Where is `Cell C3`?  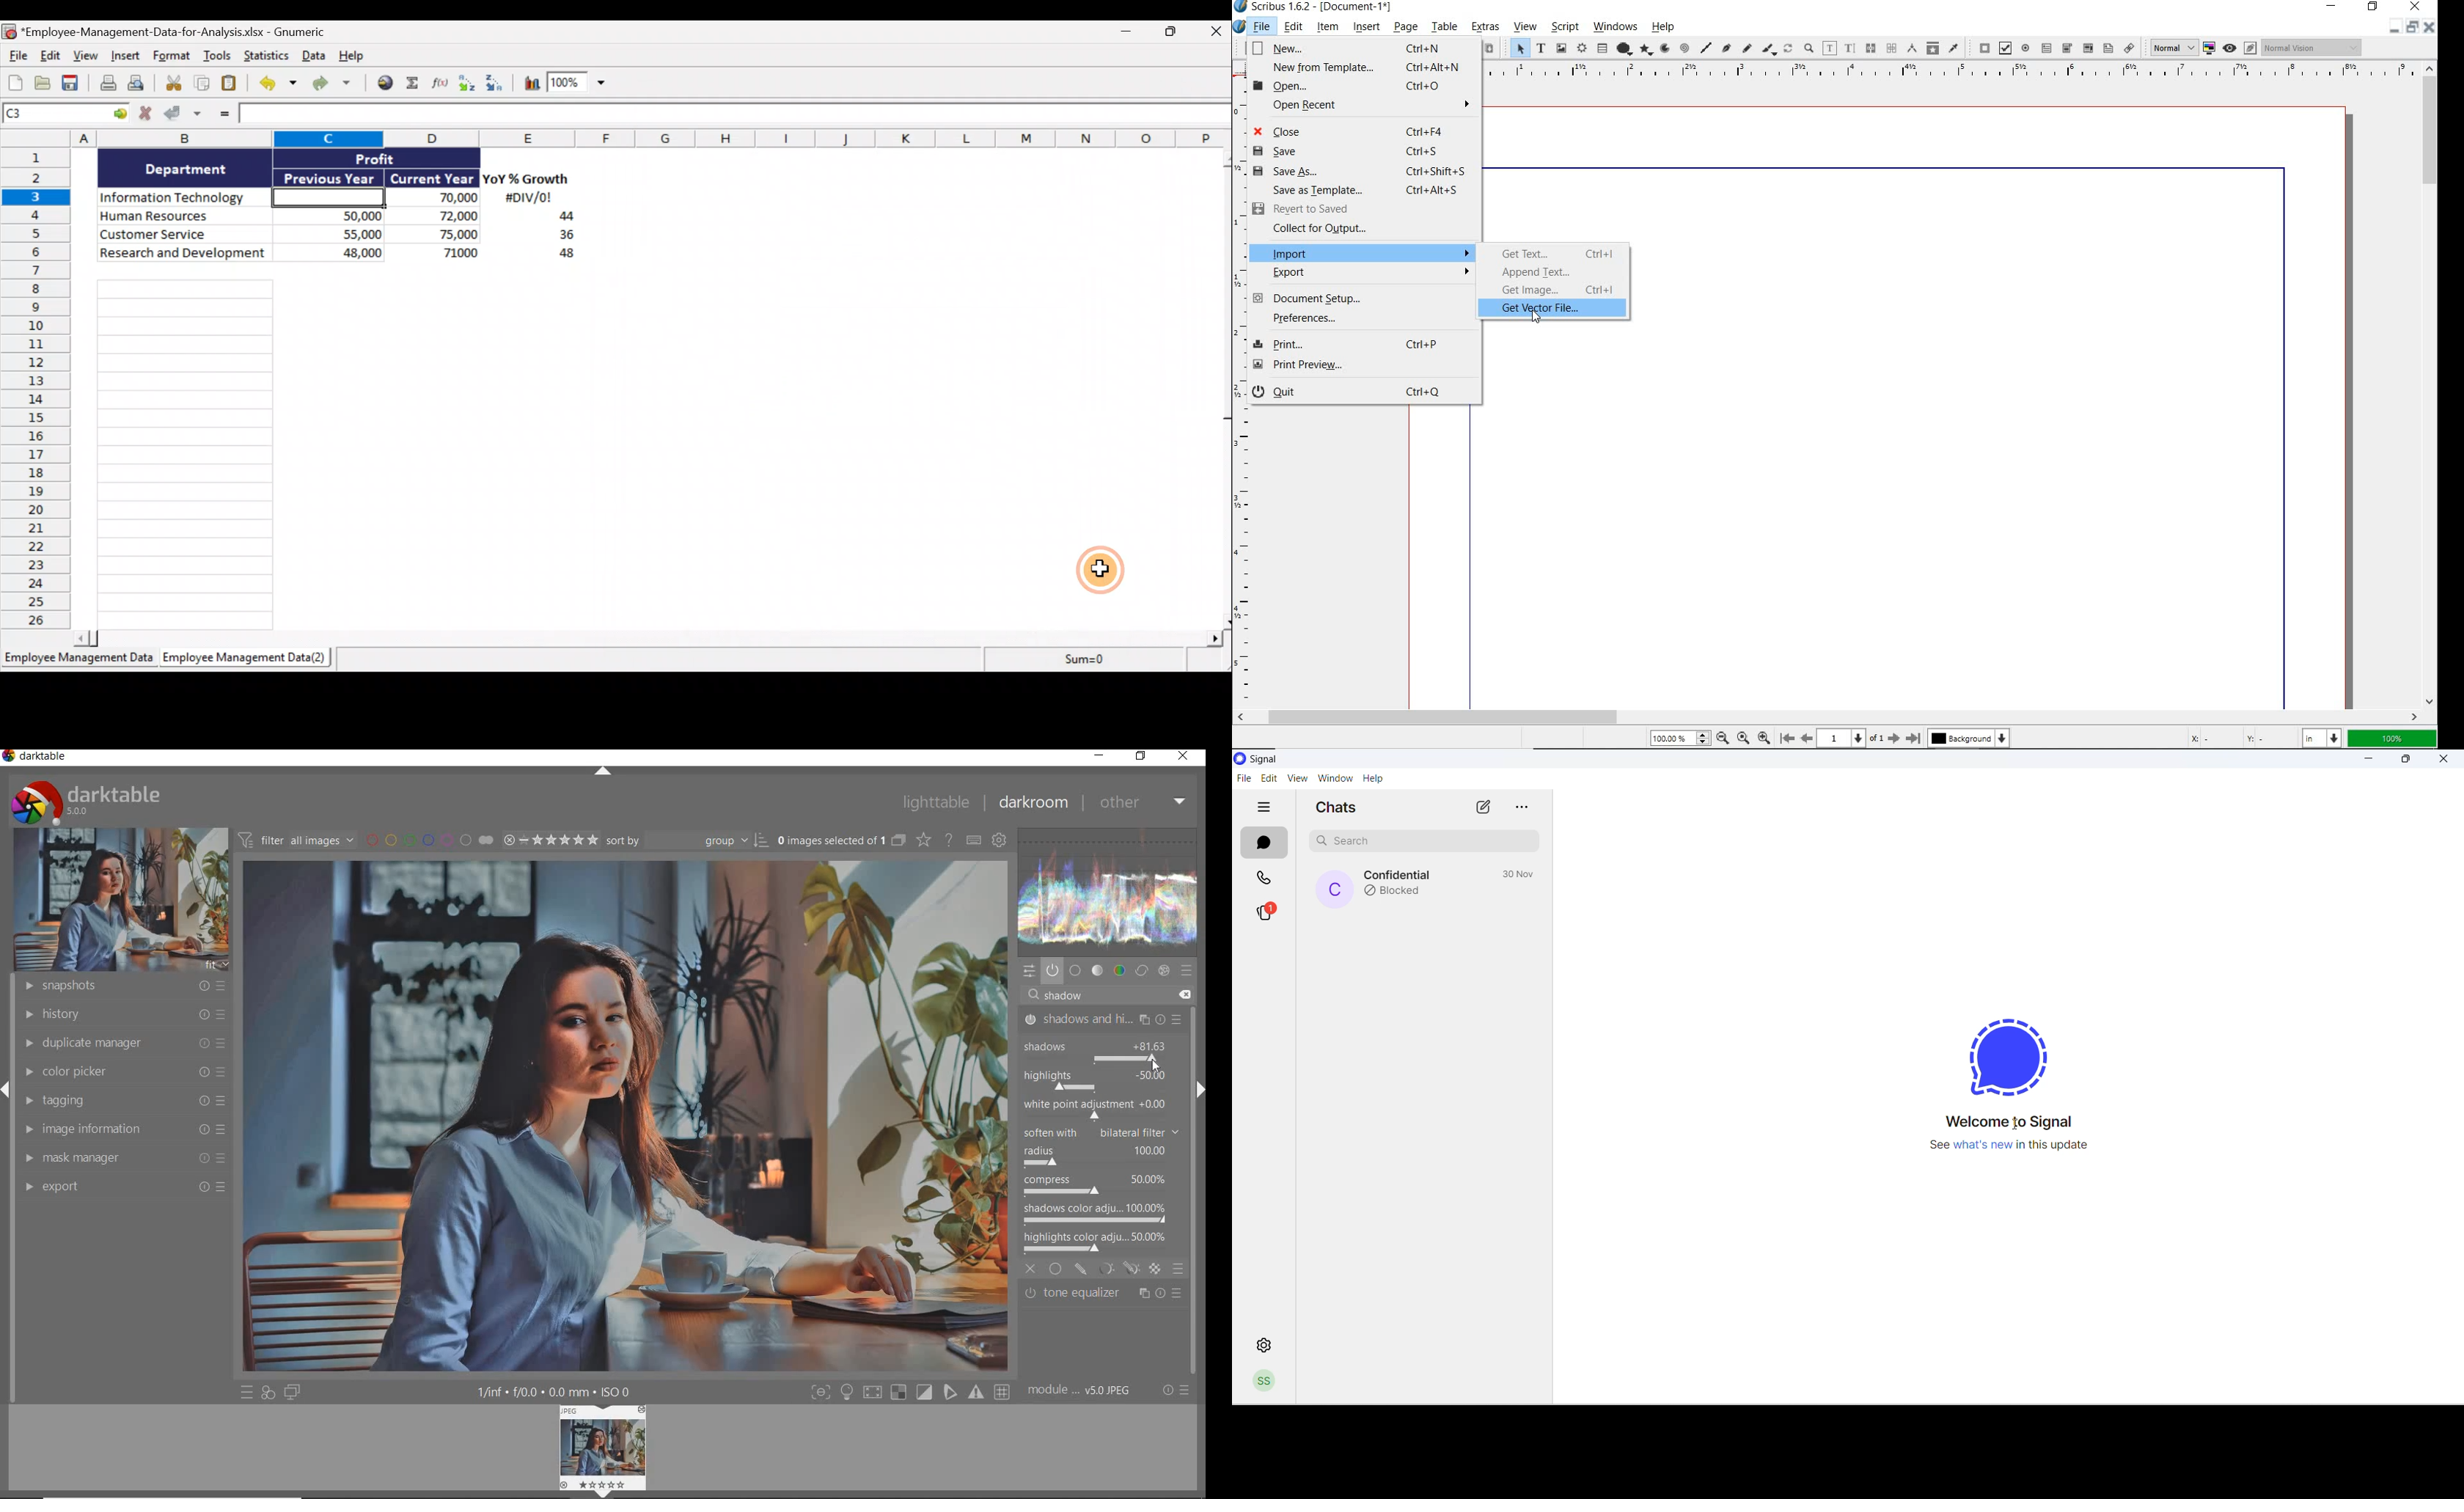
Cell C3 is located at coordinates (325, 196).